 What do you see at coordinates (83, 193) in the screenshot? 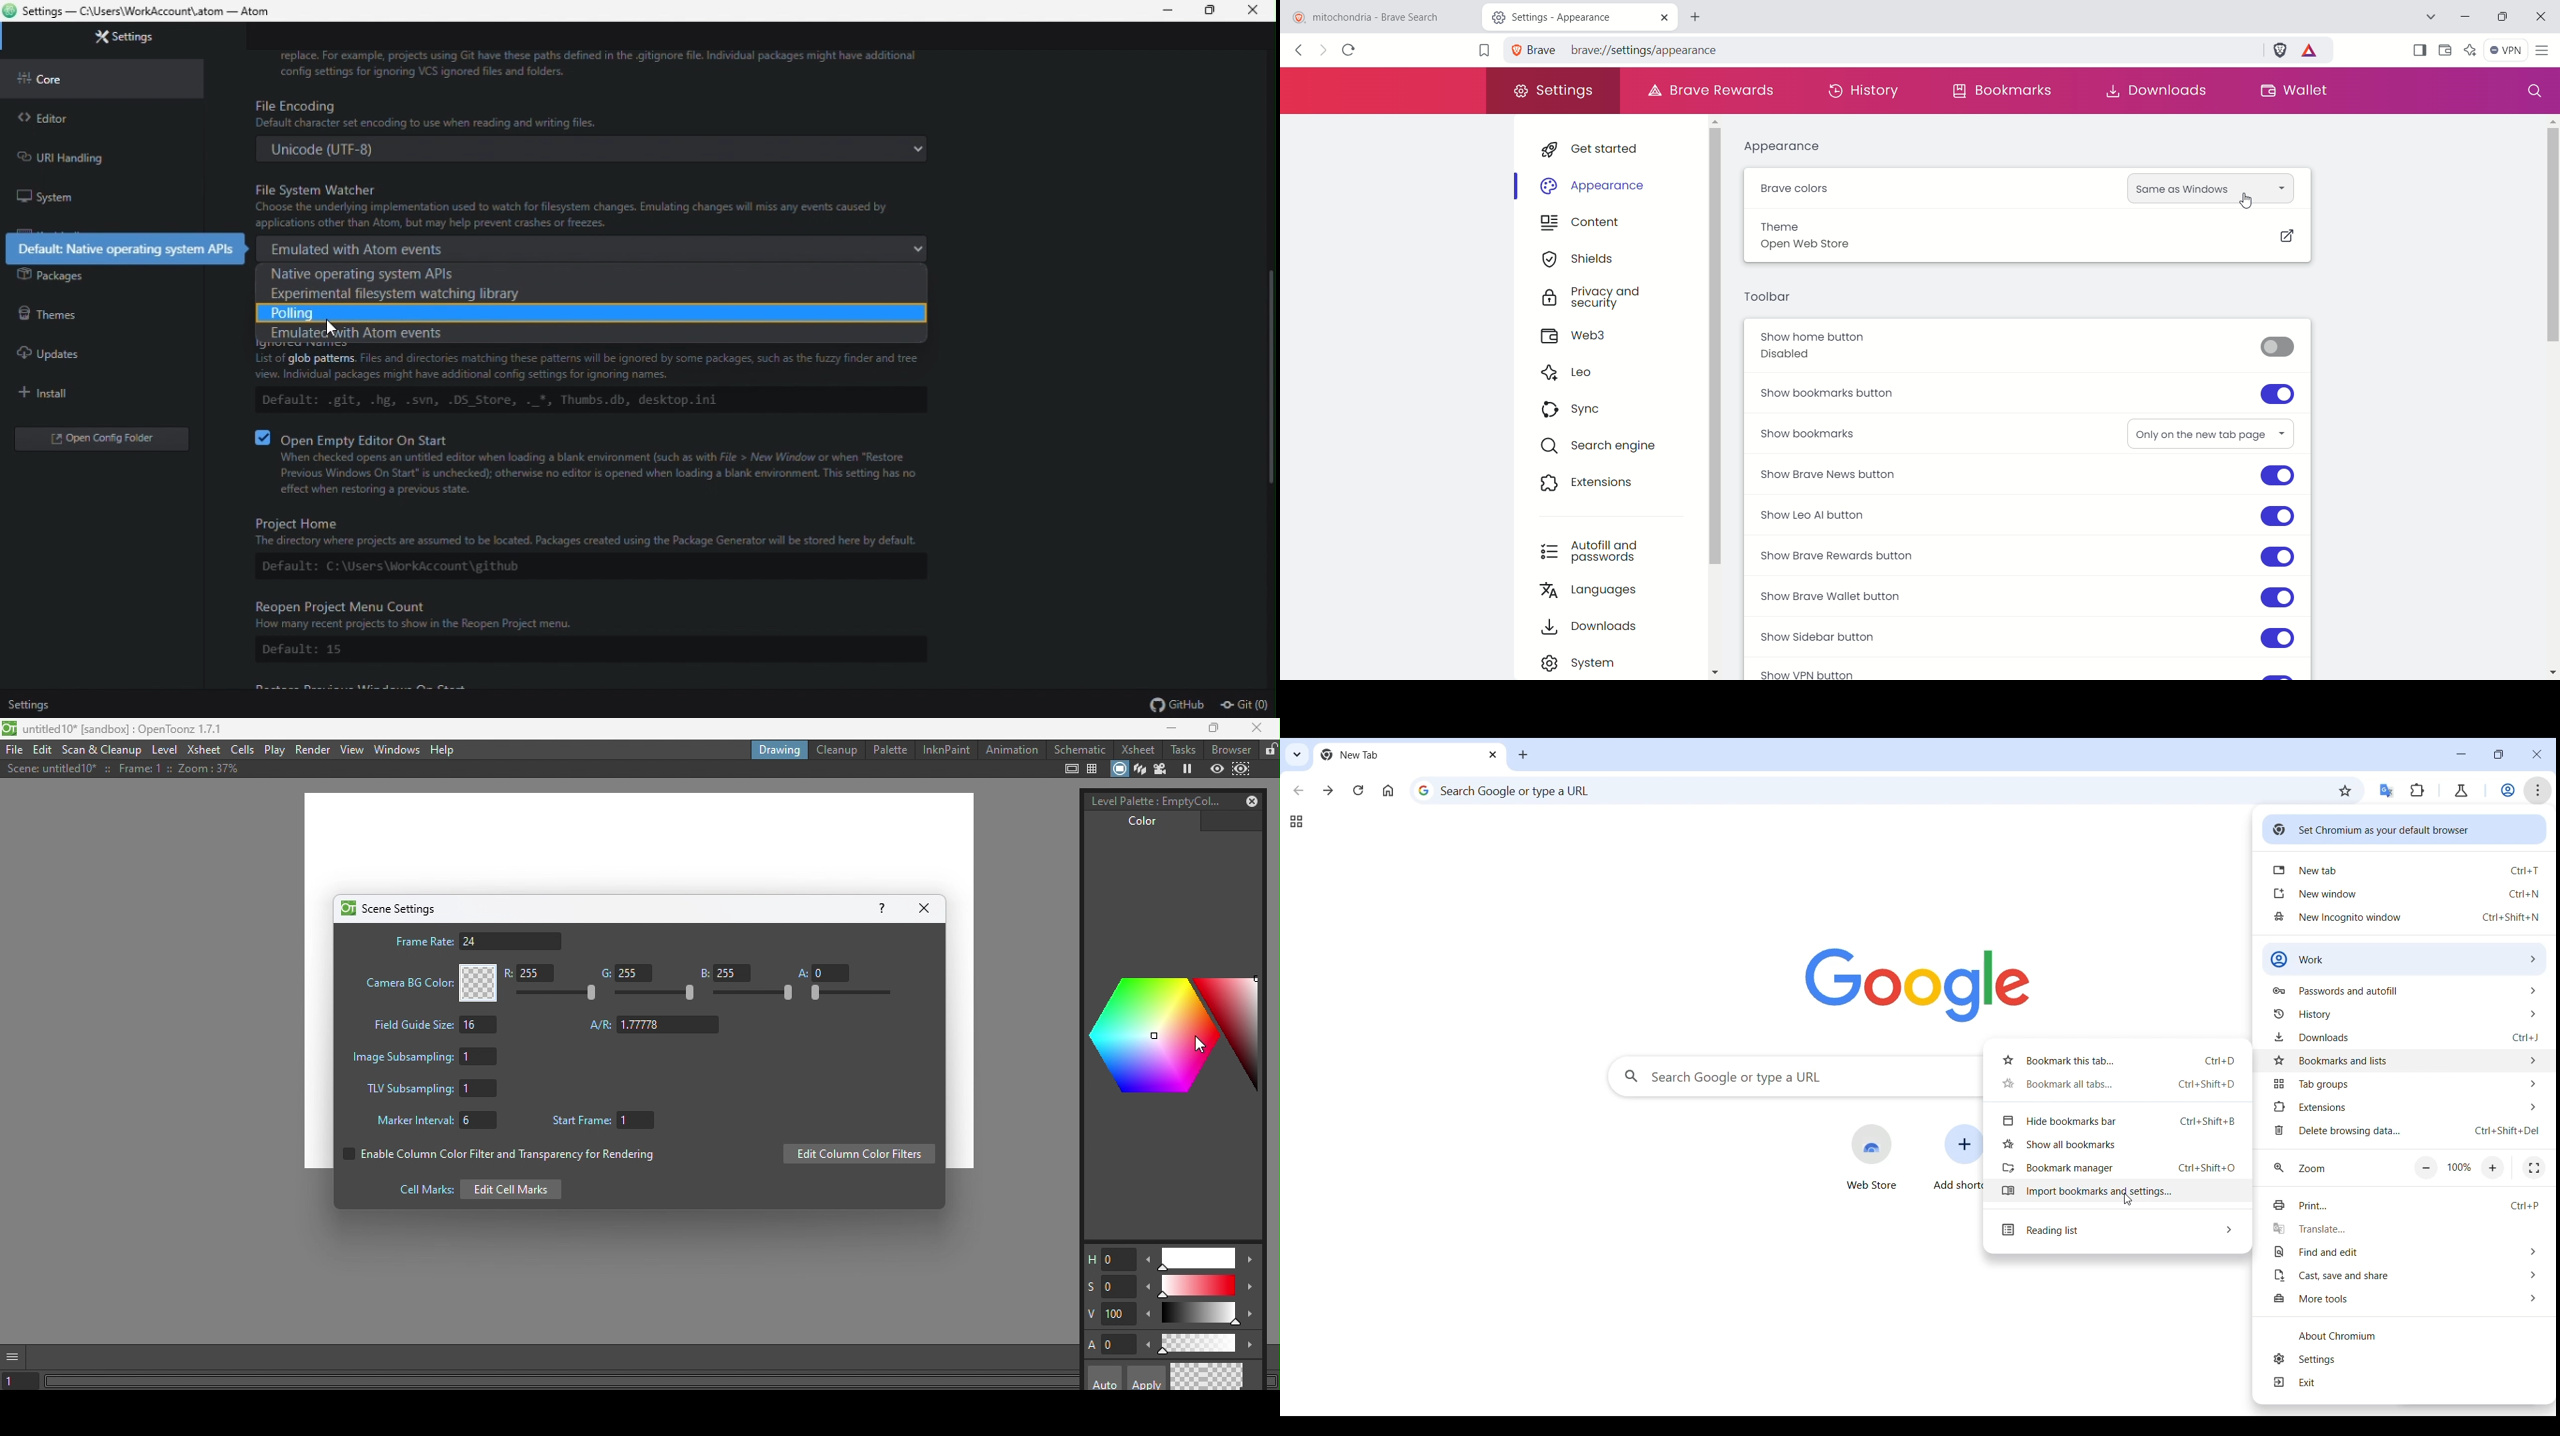
I see `system` at bounding box center [83, 193].